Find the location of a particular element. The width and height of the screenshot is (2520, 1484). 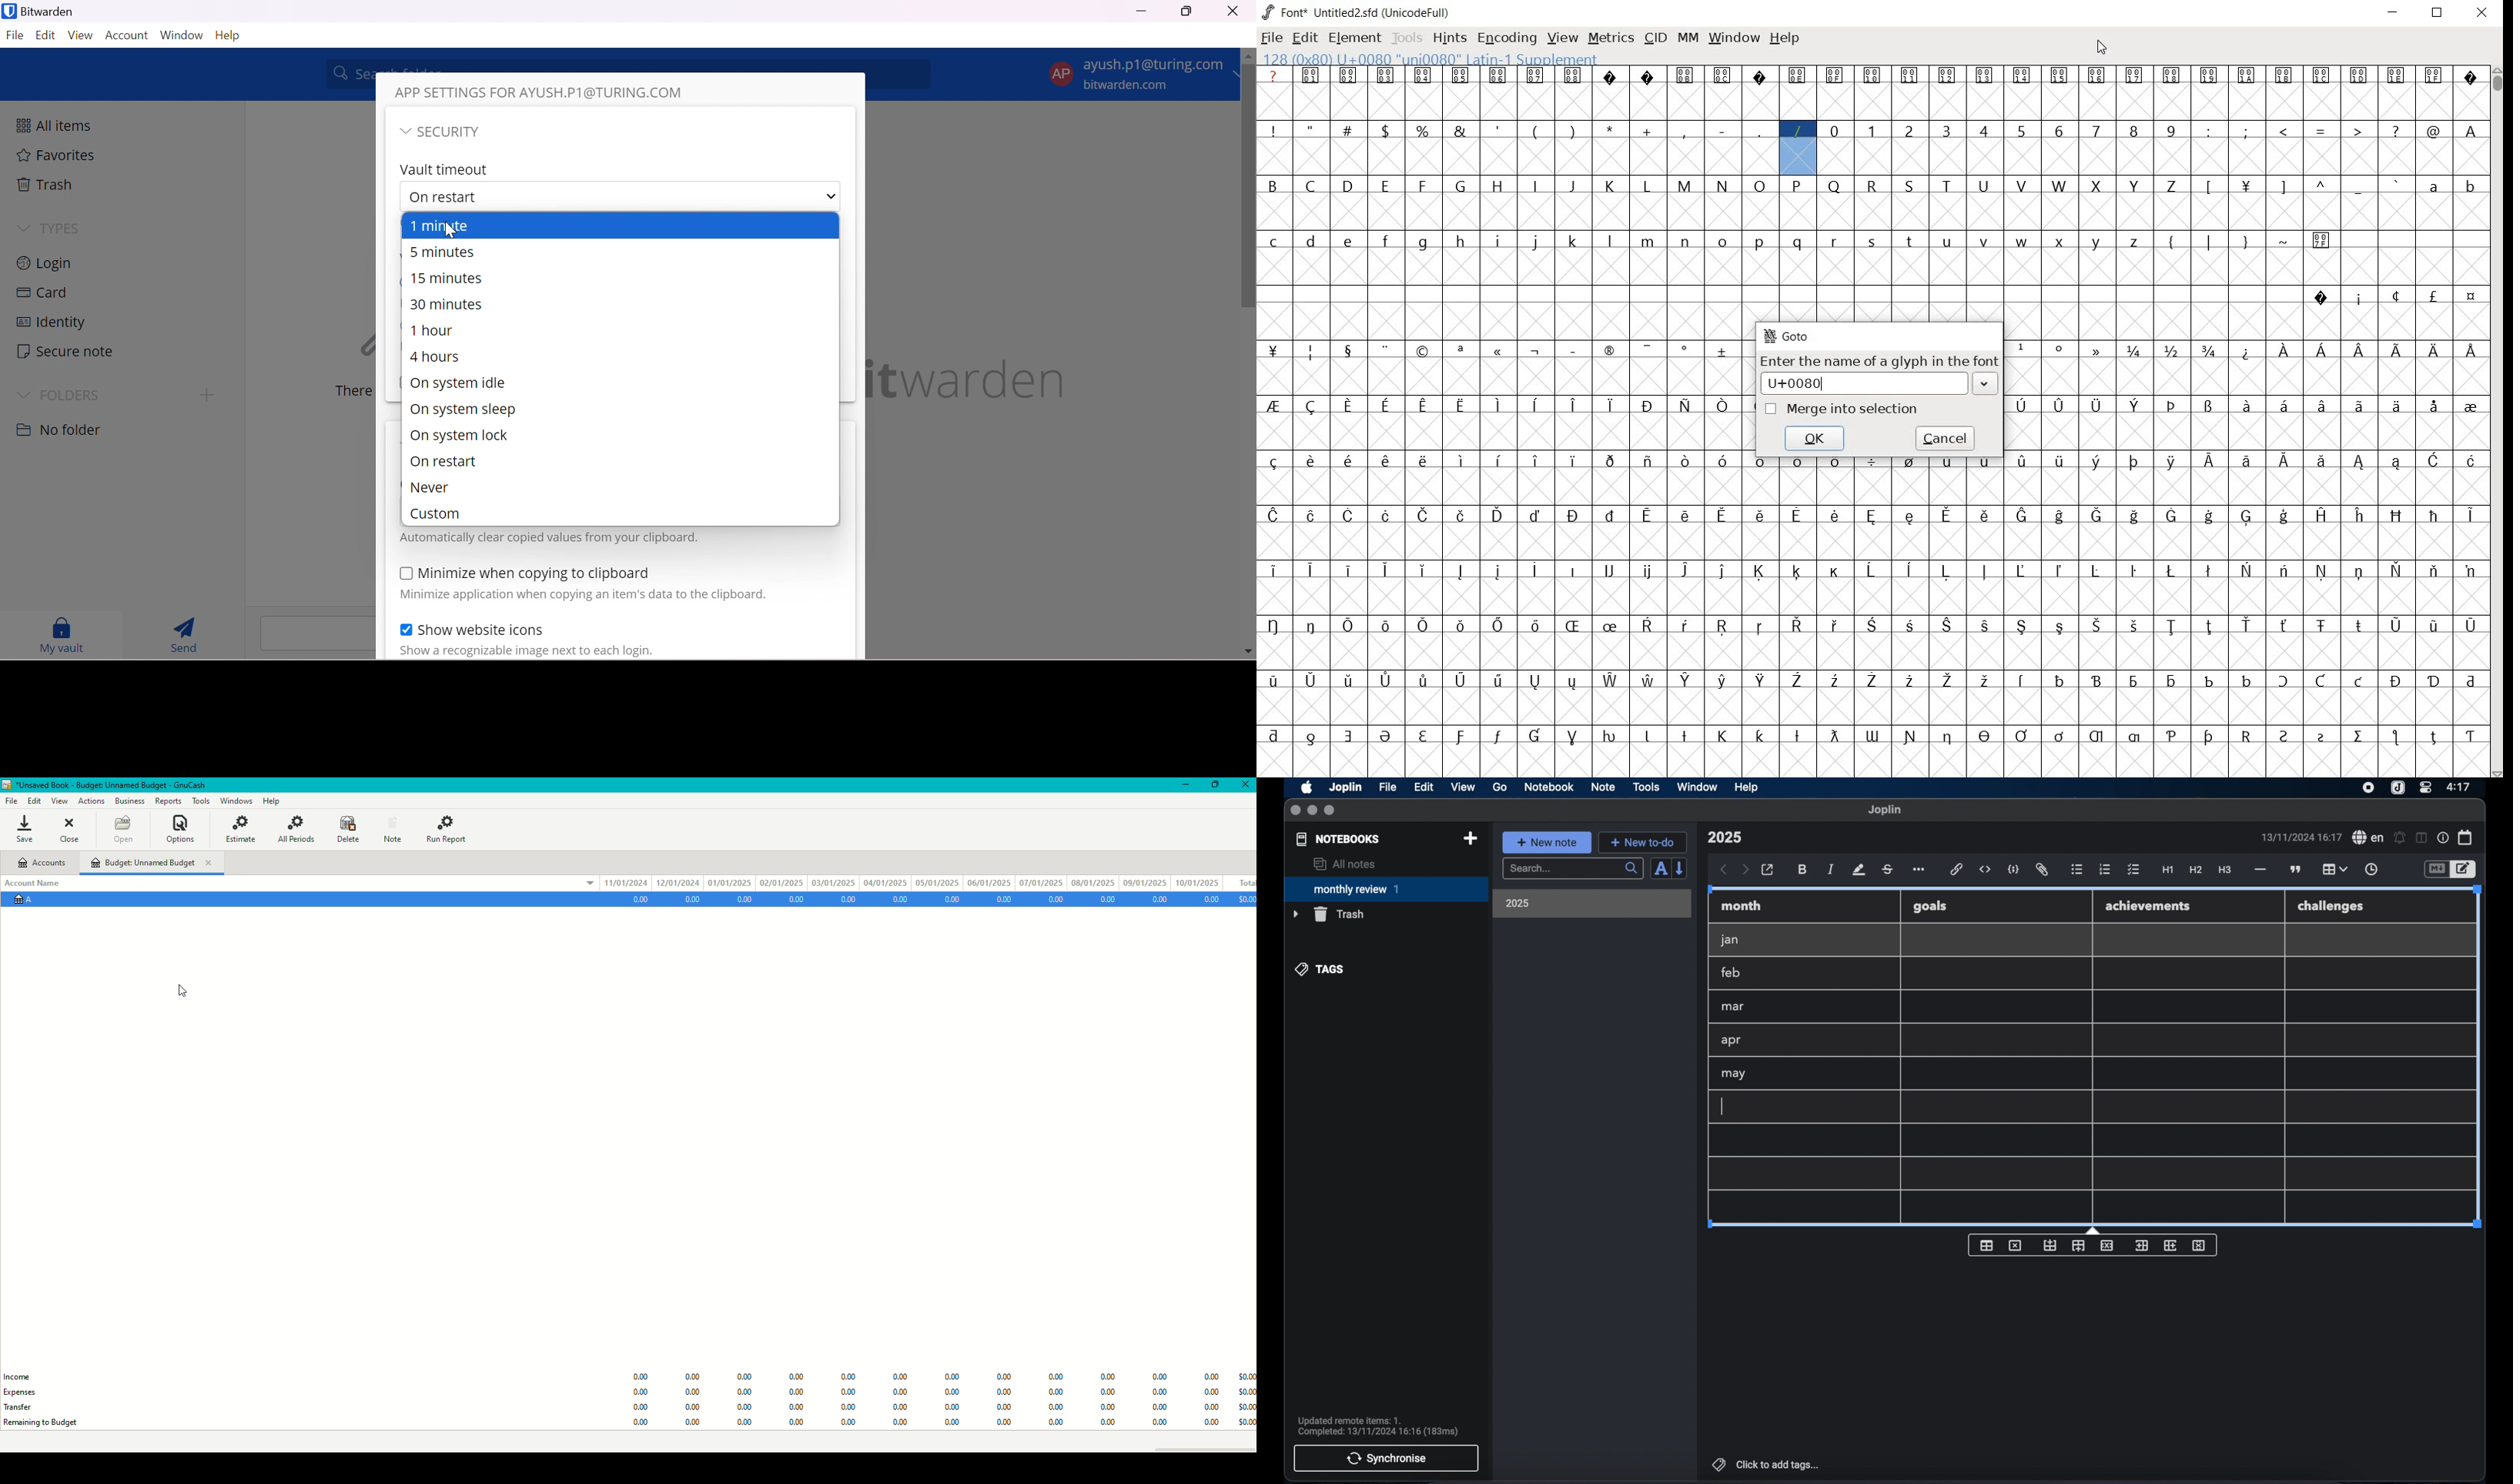

glyph is located at coordinates (2396, 351).